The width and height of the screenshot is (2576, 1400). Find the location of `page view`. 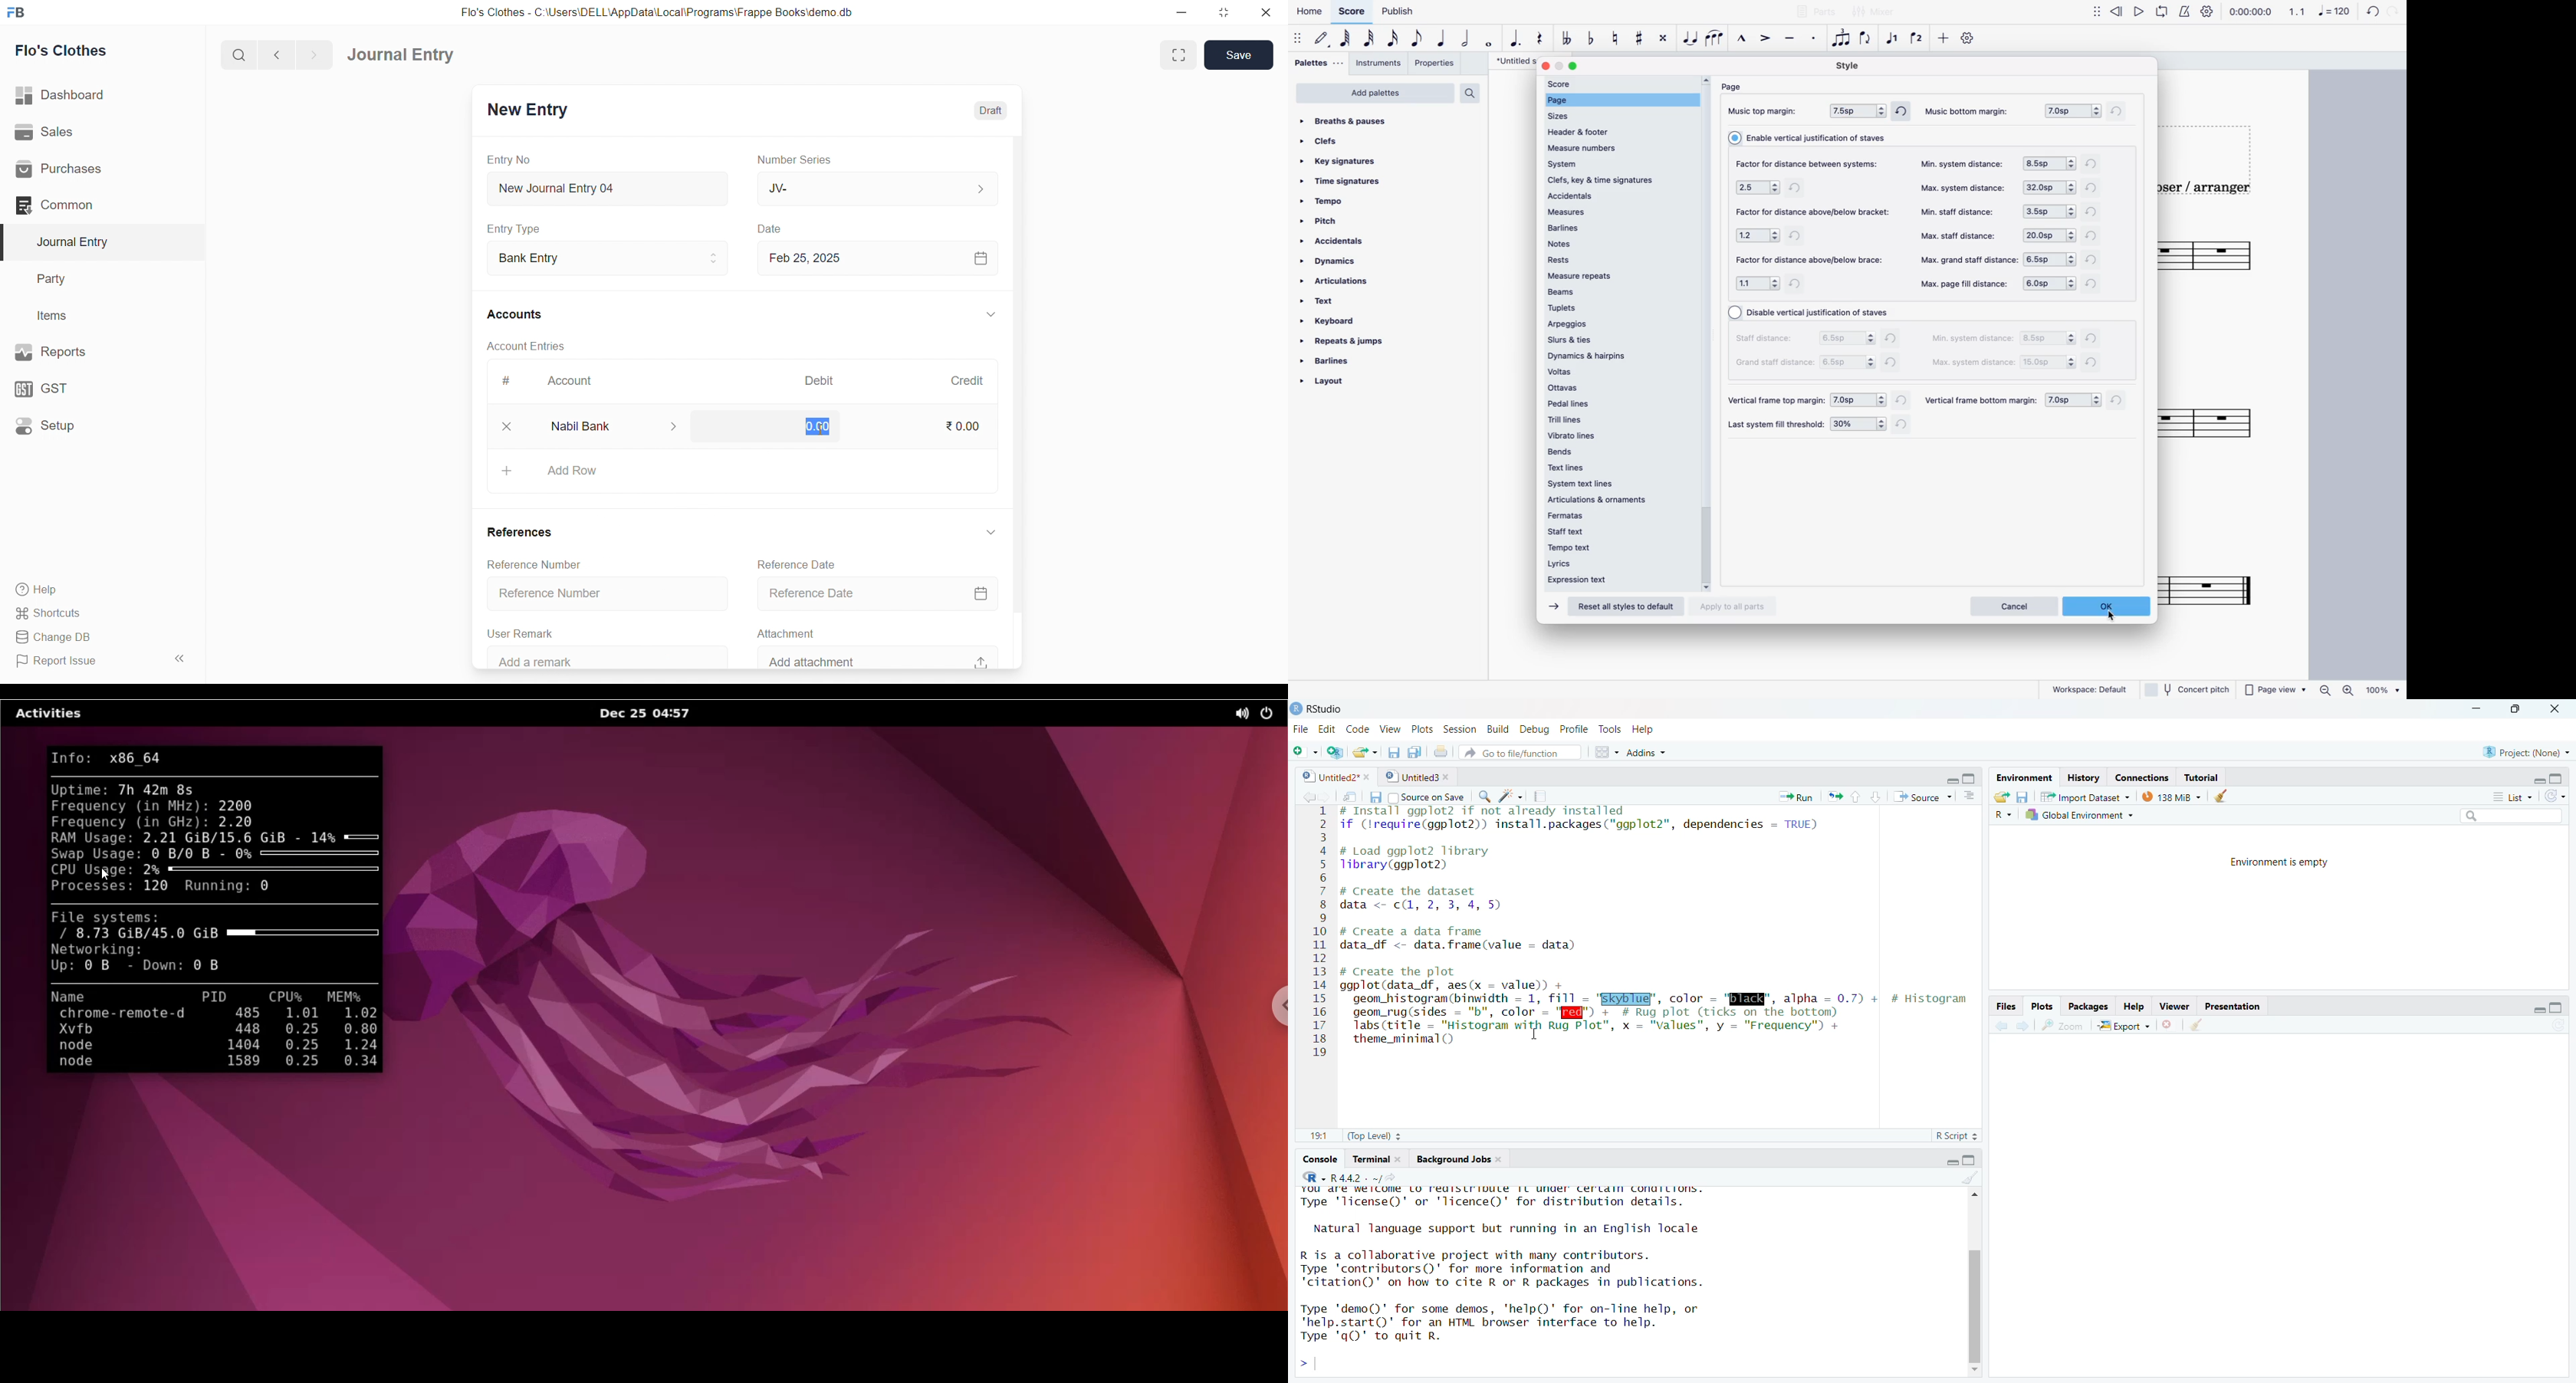

page view is located at coordinates (2276, 687).